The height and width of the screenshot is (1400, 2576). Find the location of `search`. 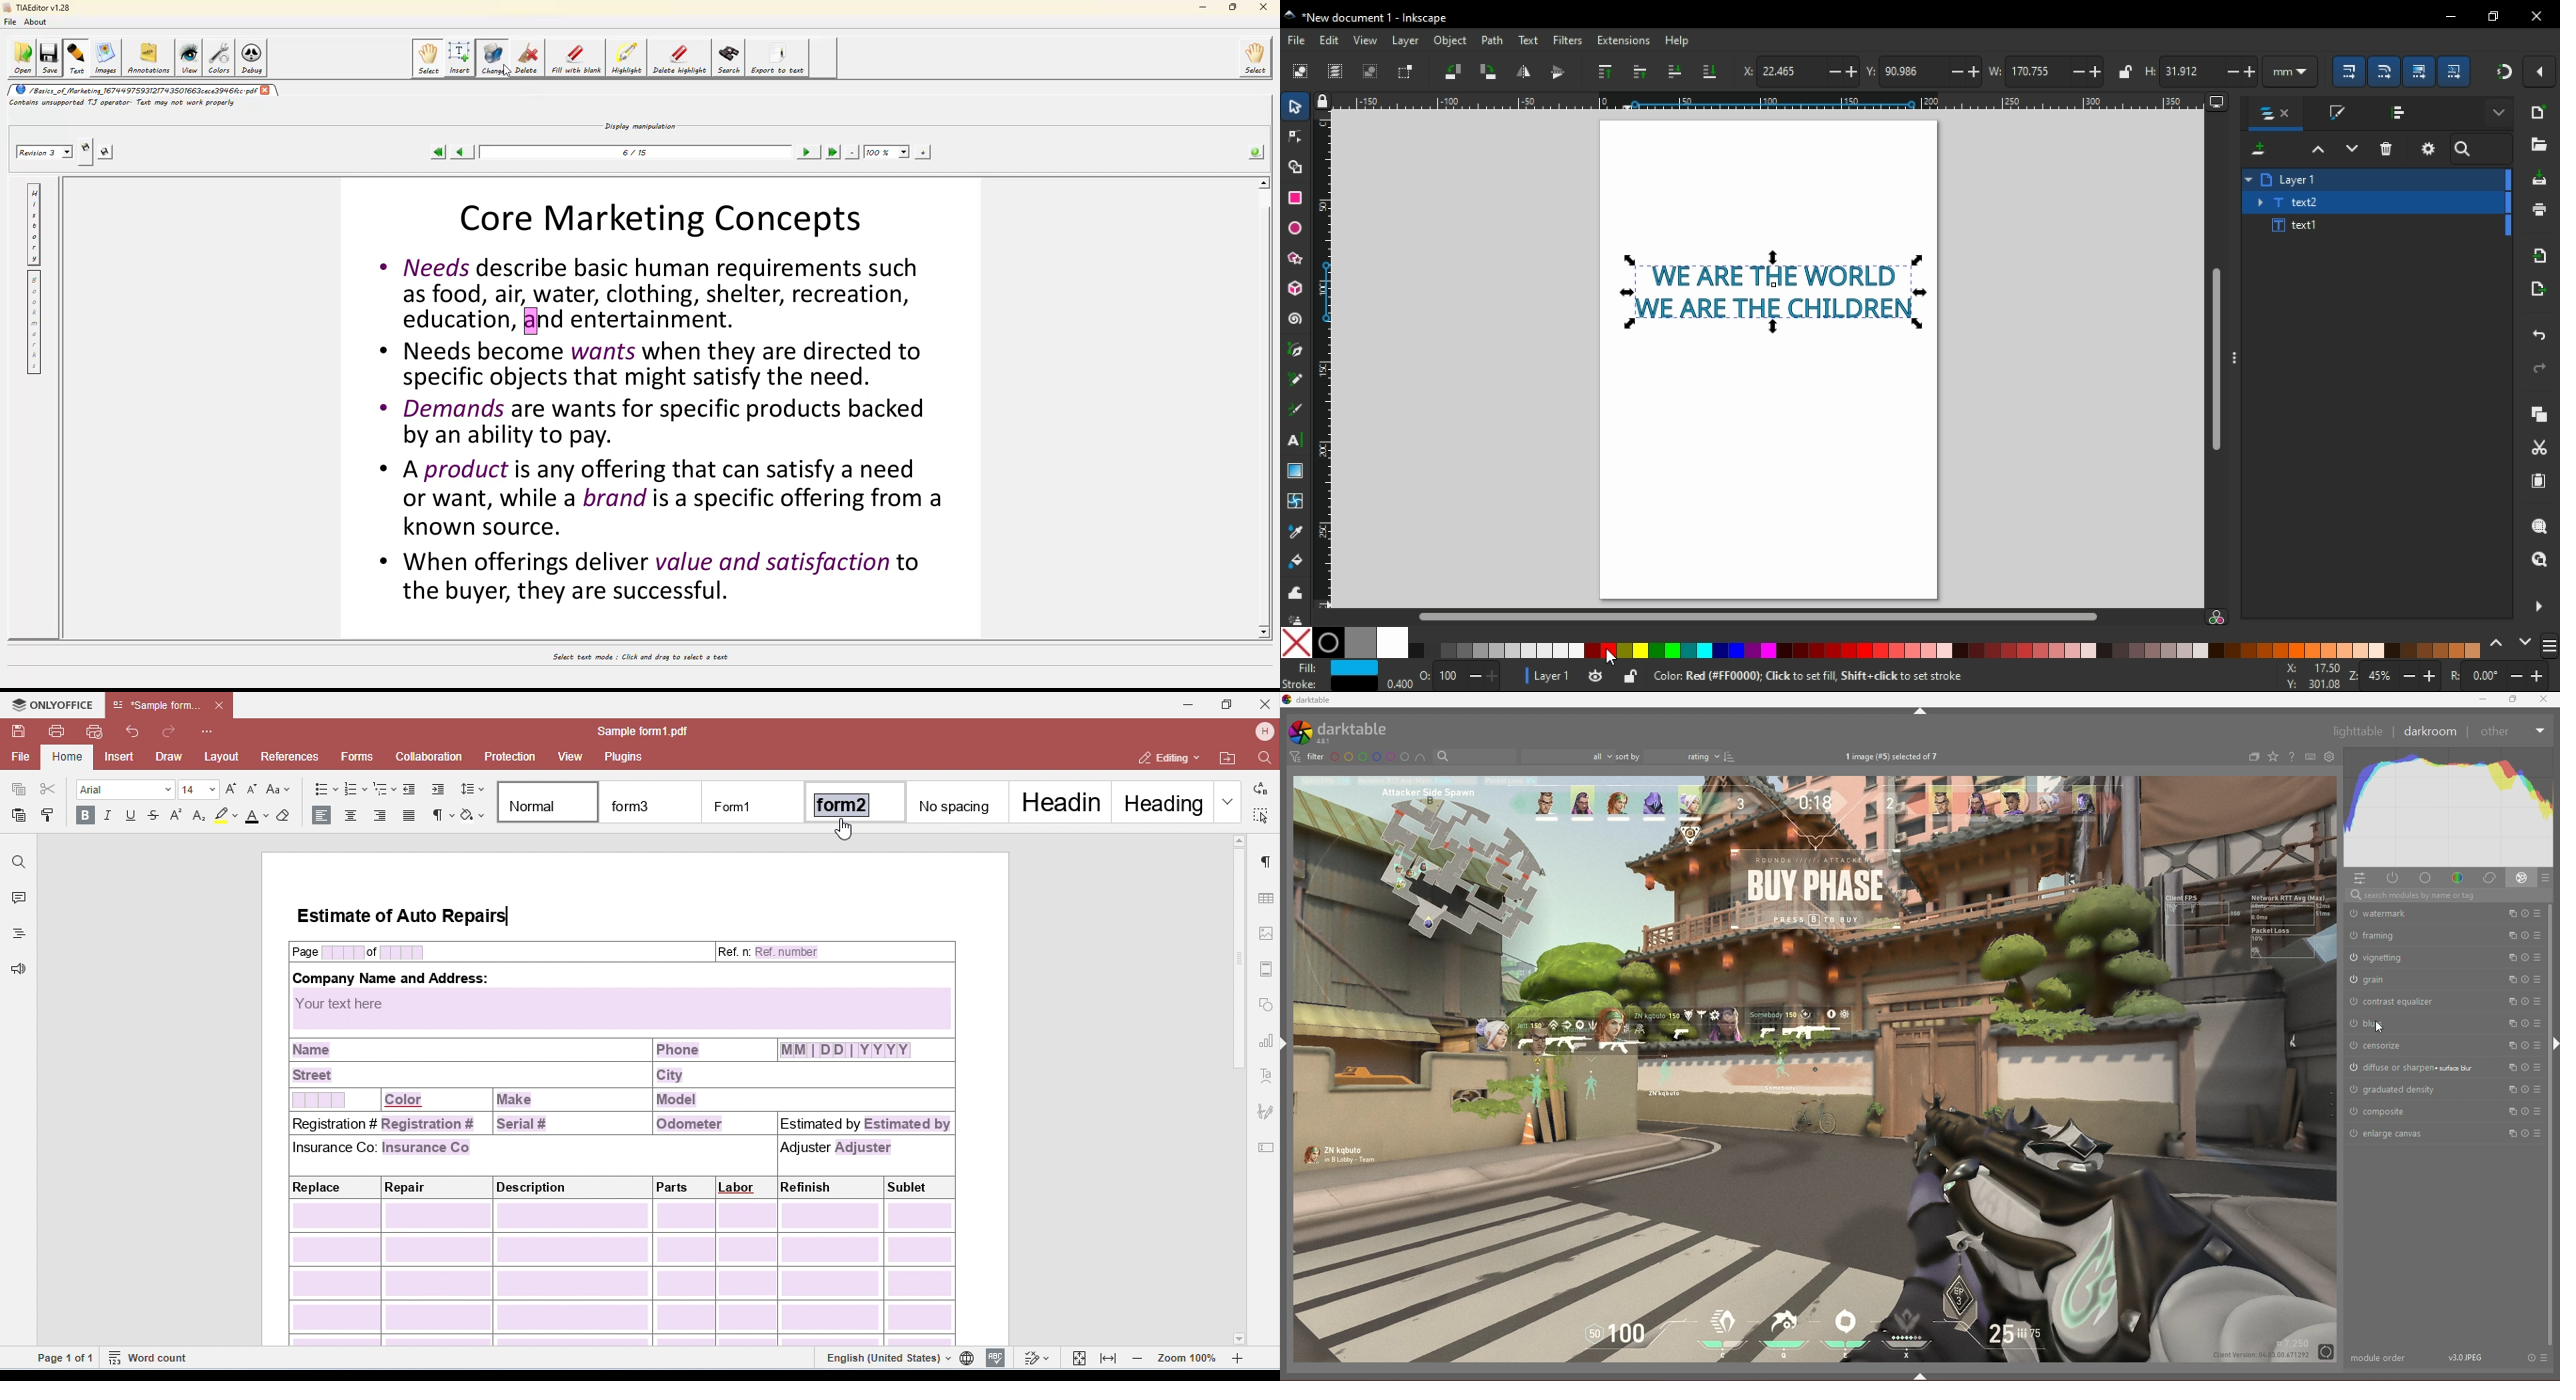

search is located at coordinates (2448, 896).